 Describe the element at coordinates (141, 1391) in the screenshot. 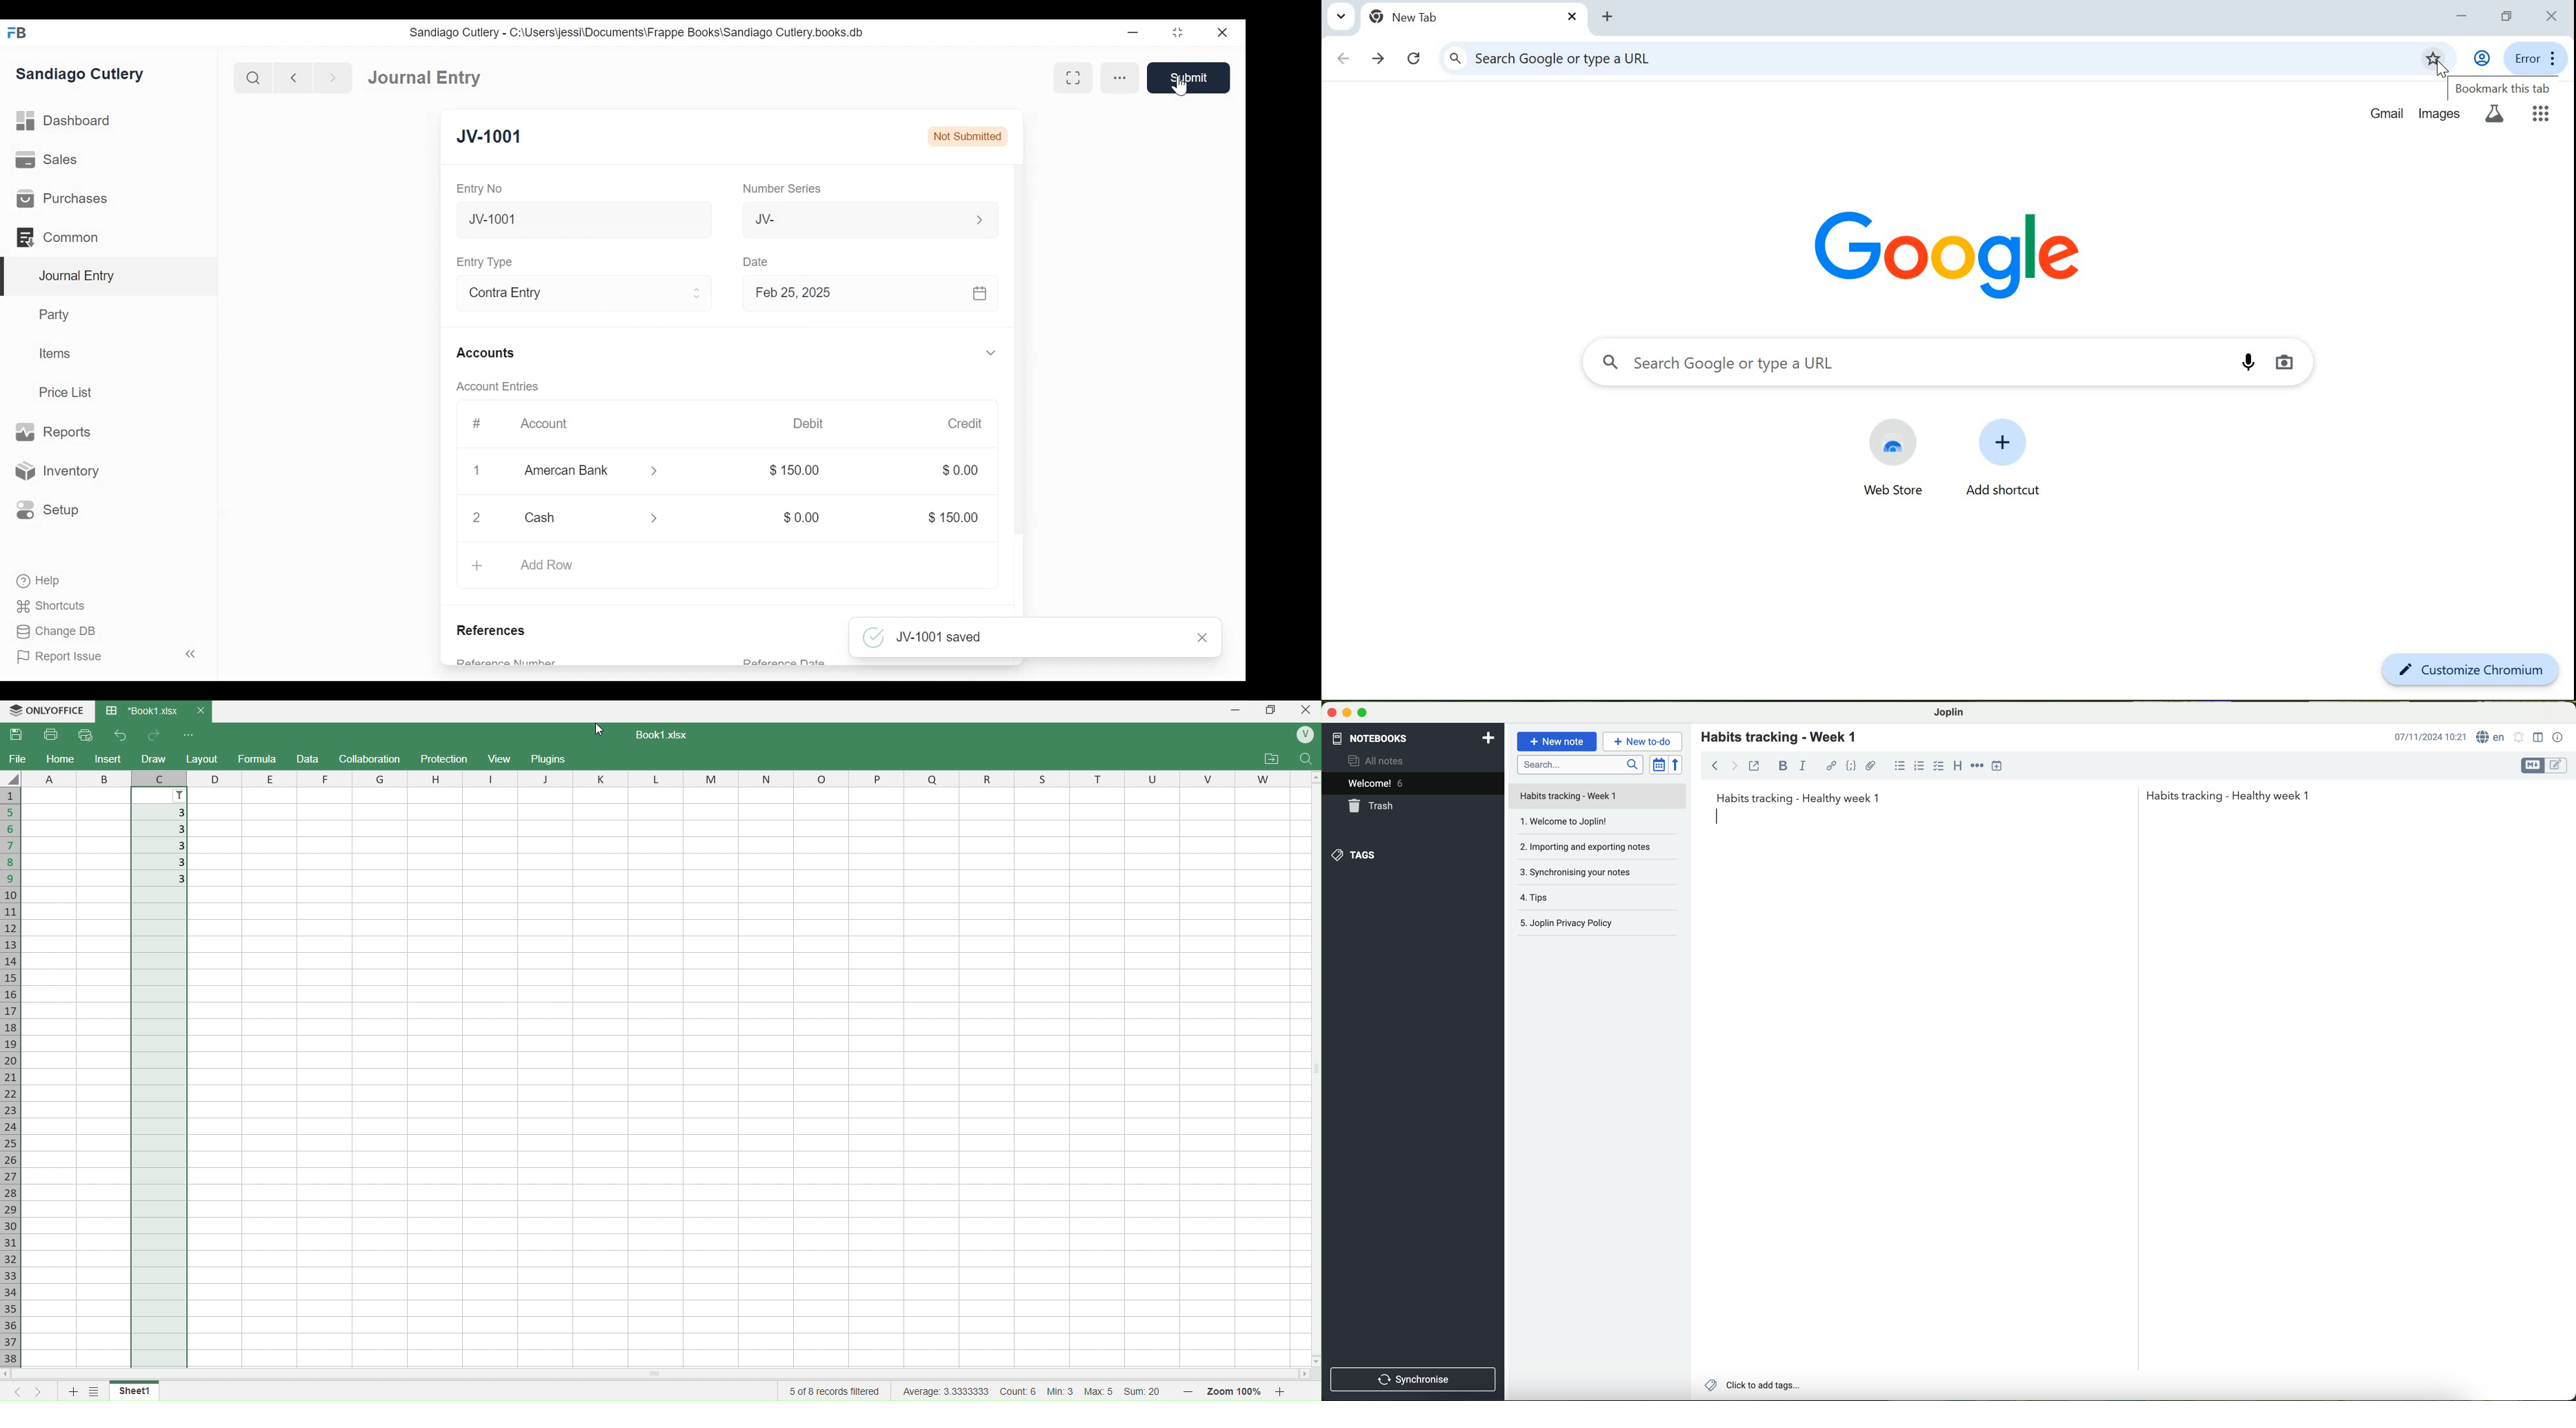

I see `Sheet1` at that location.